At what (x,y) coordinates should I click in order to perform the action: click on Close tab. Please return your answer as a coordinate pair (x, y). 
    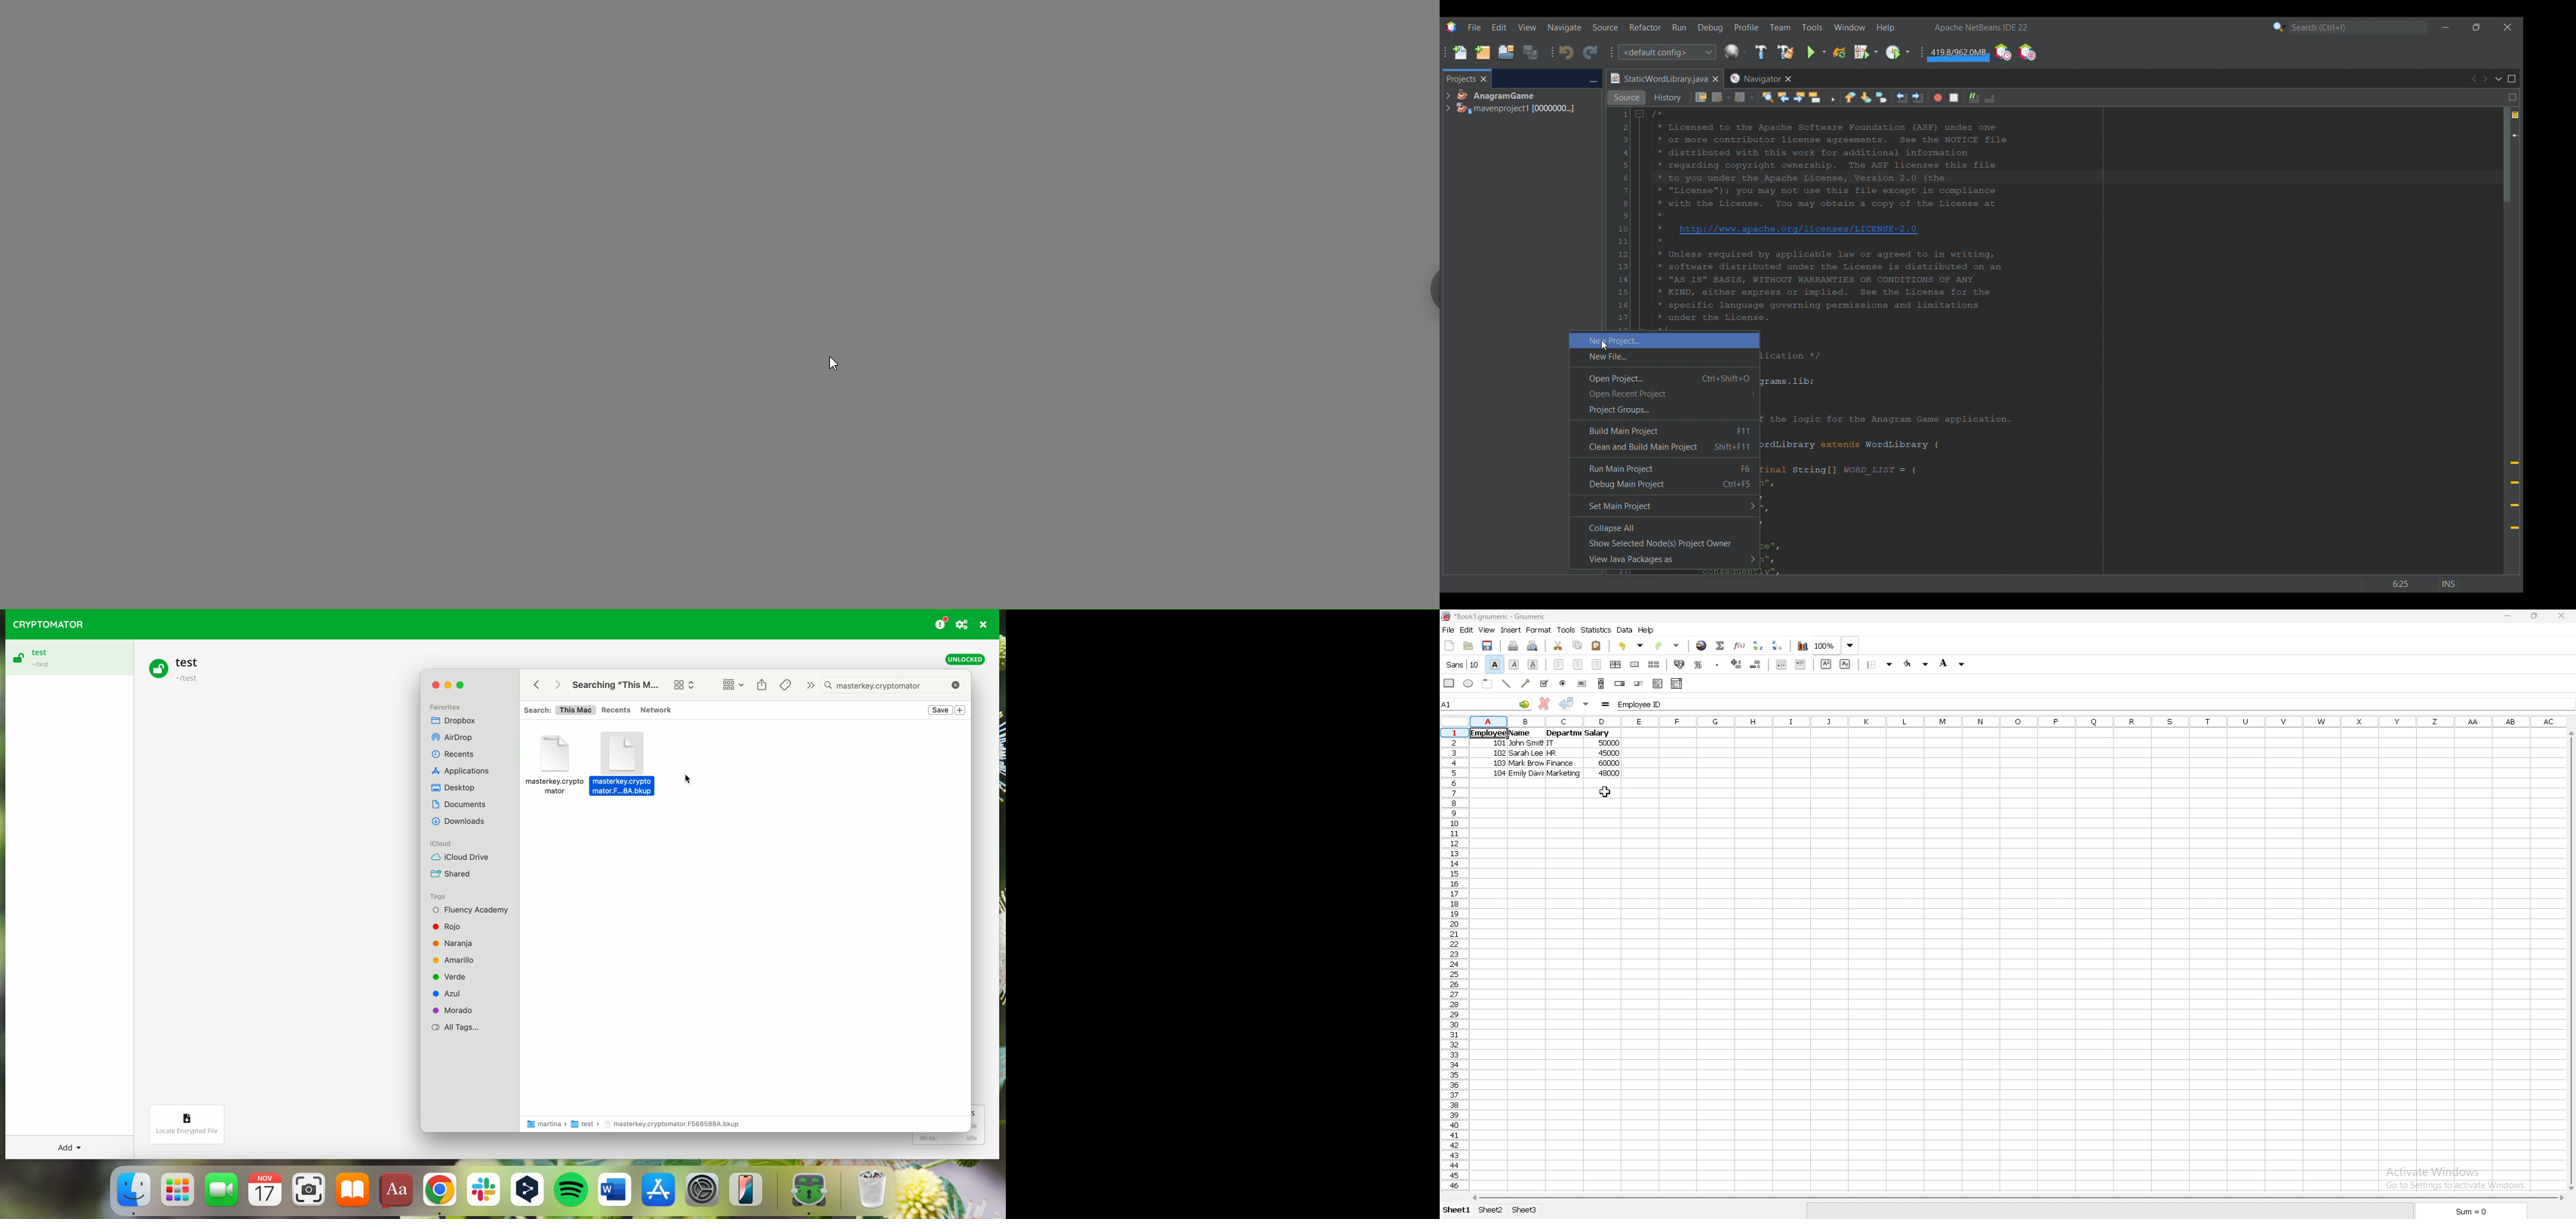
    Looking at the image, I should click on (1484, 79).